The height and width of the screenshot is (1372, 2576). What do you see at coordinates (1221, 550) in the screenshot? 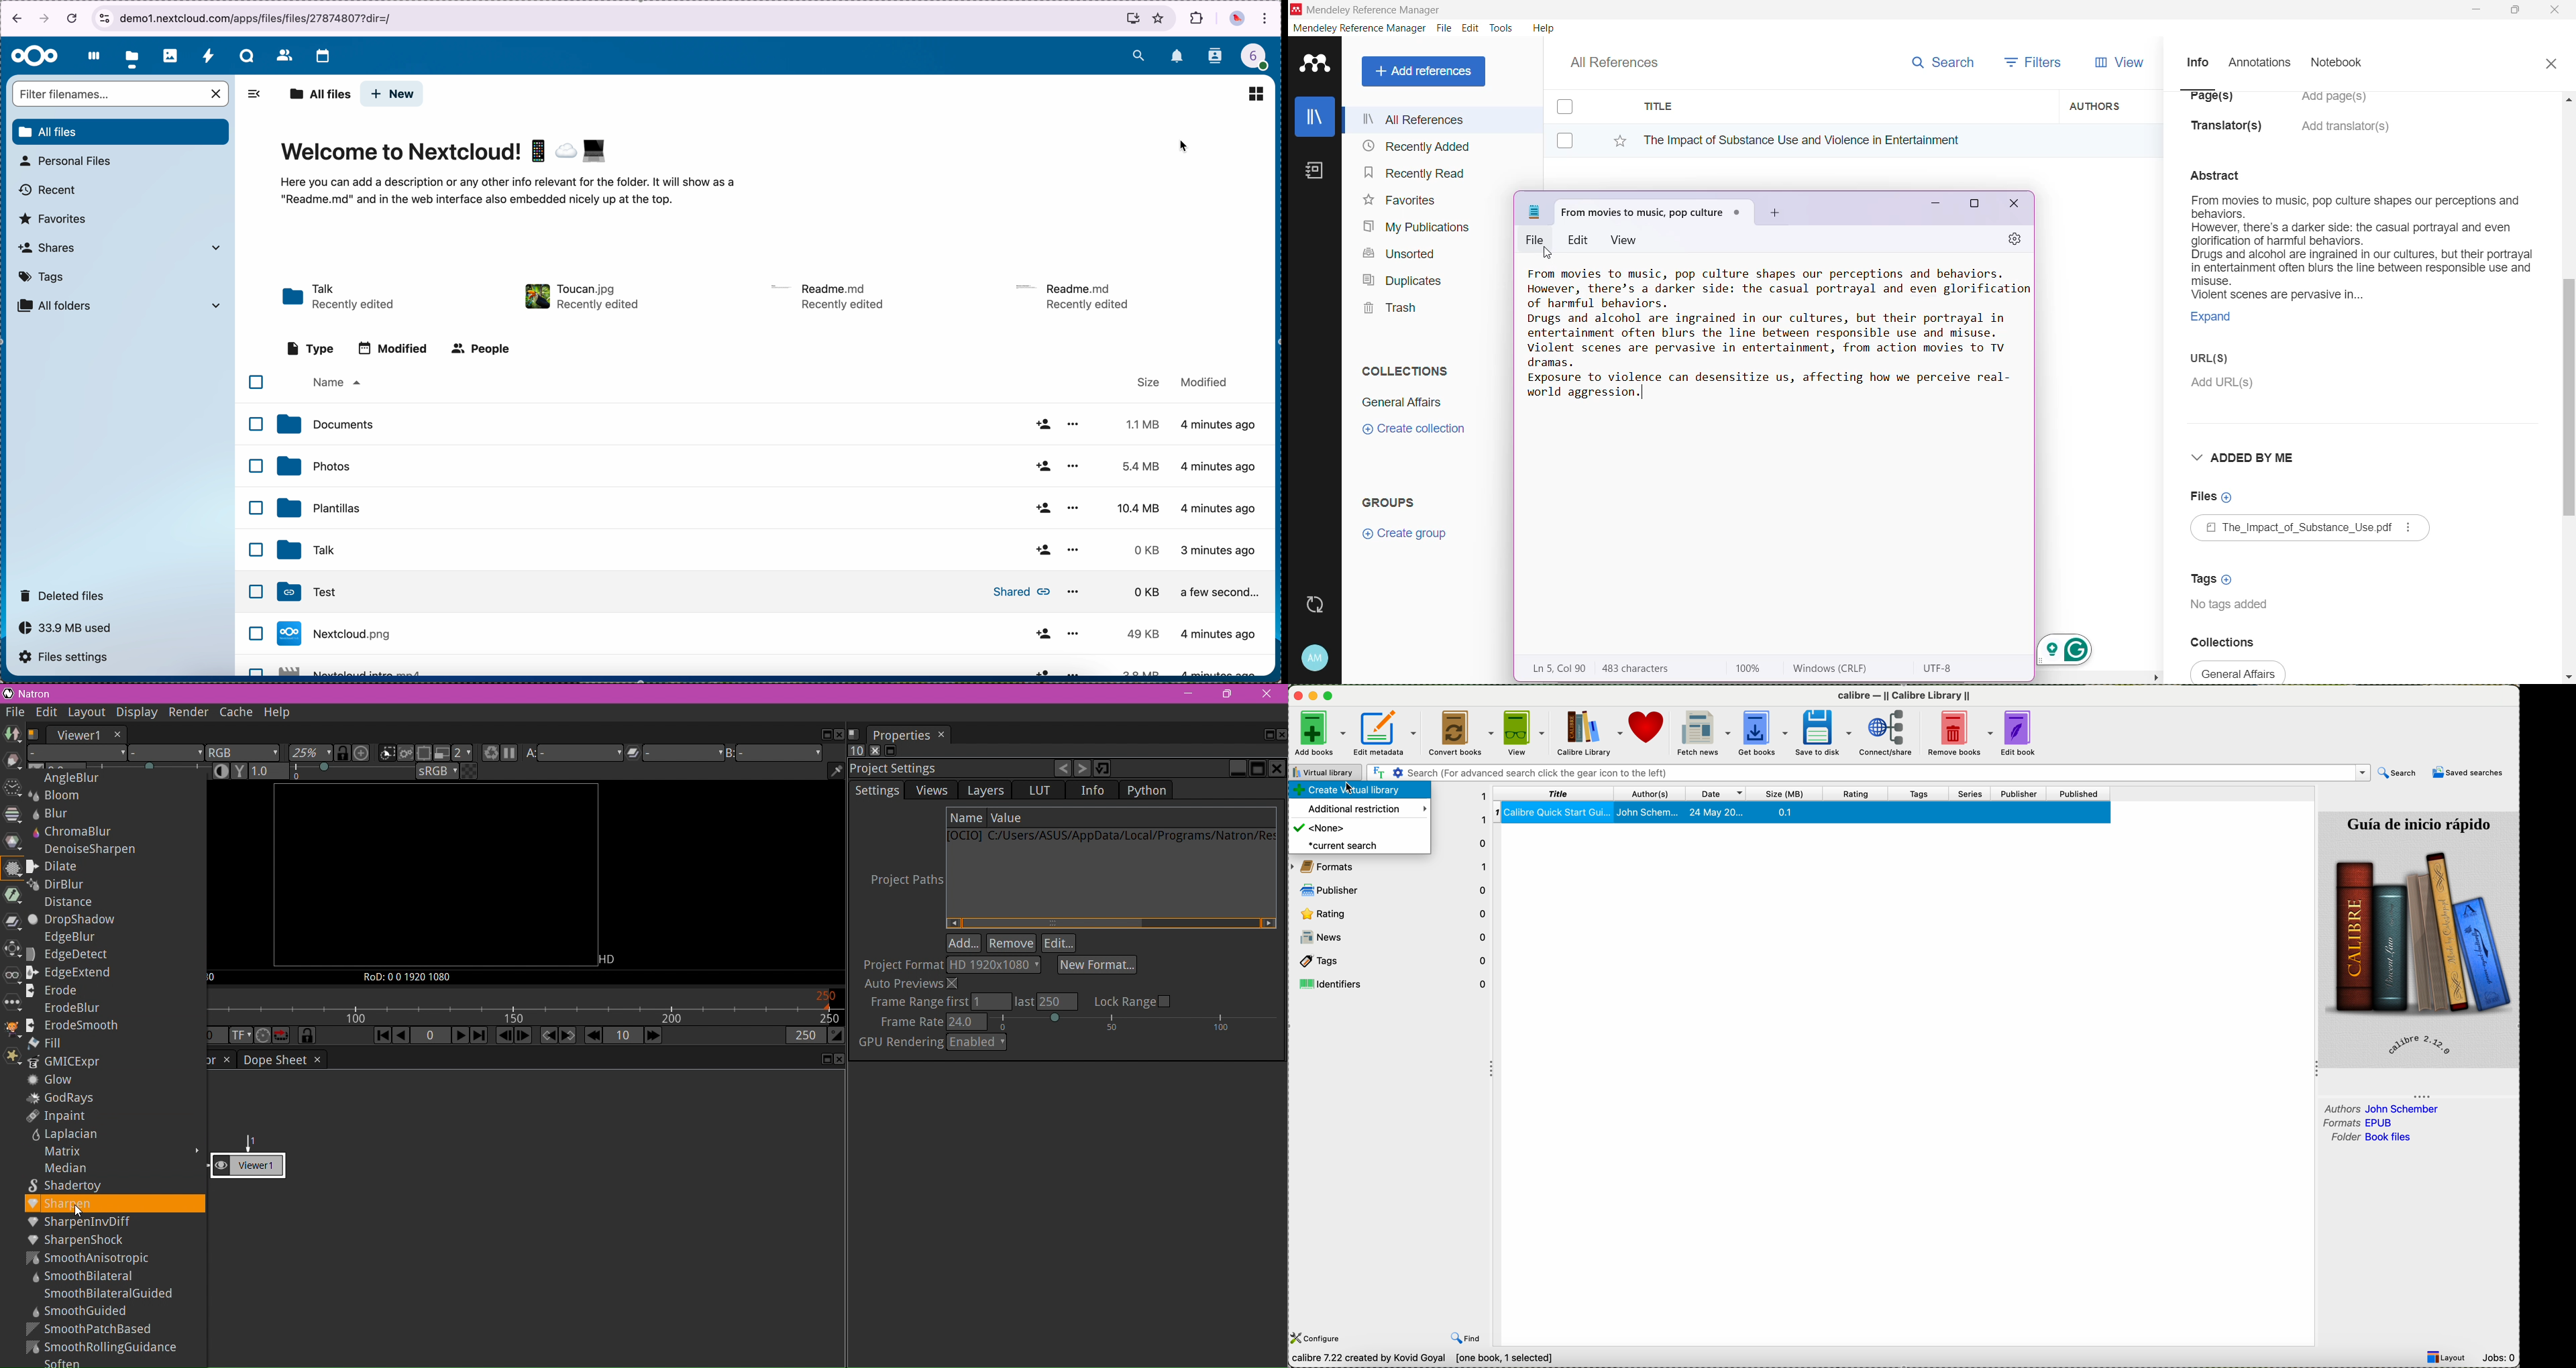
I see `4 minutes ago` at bounding box center [1221, 550].